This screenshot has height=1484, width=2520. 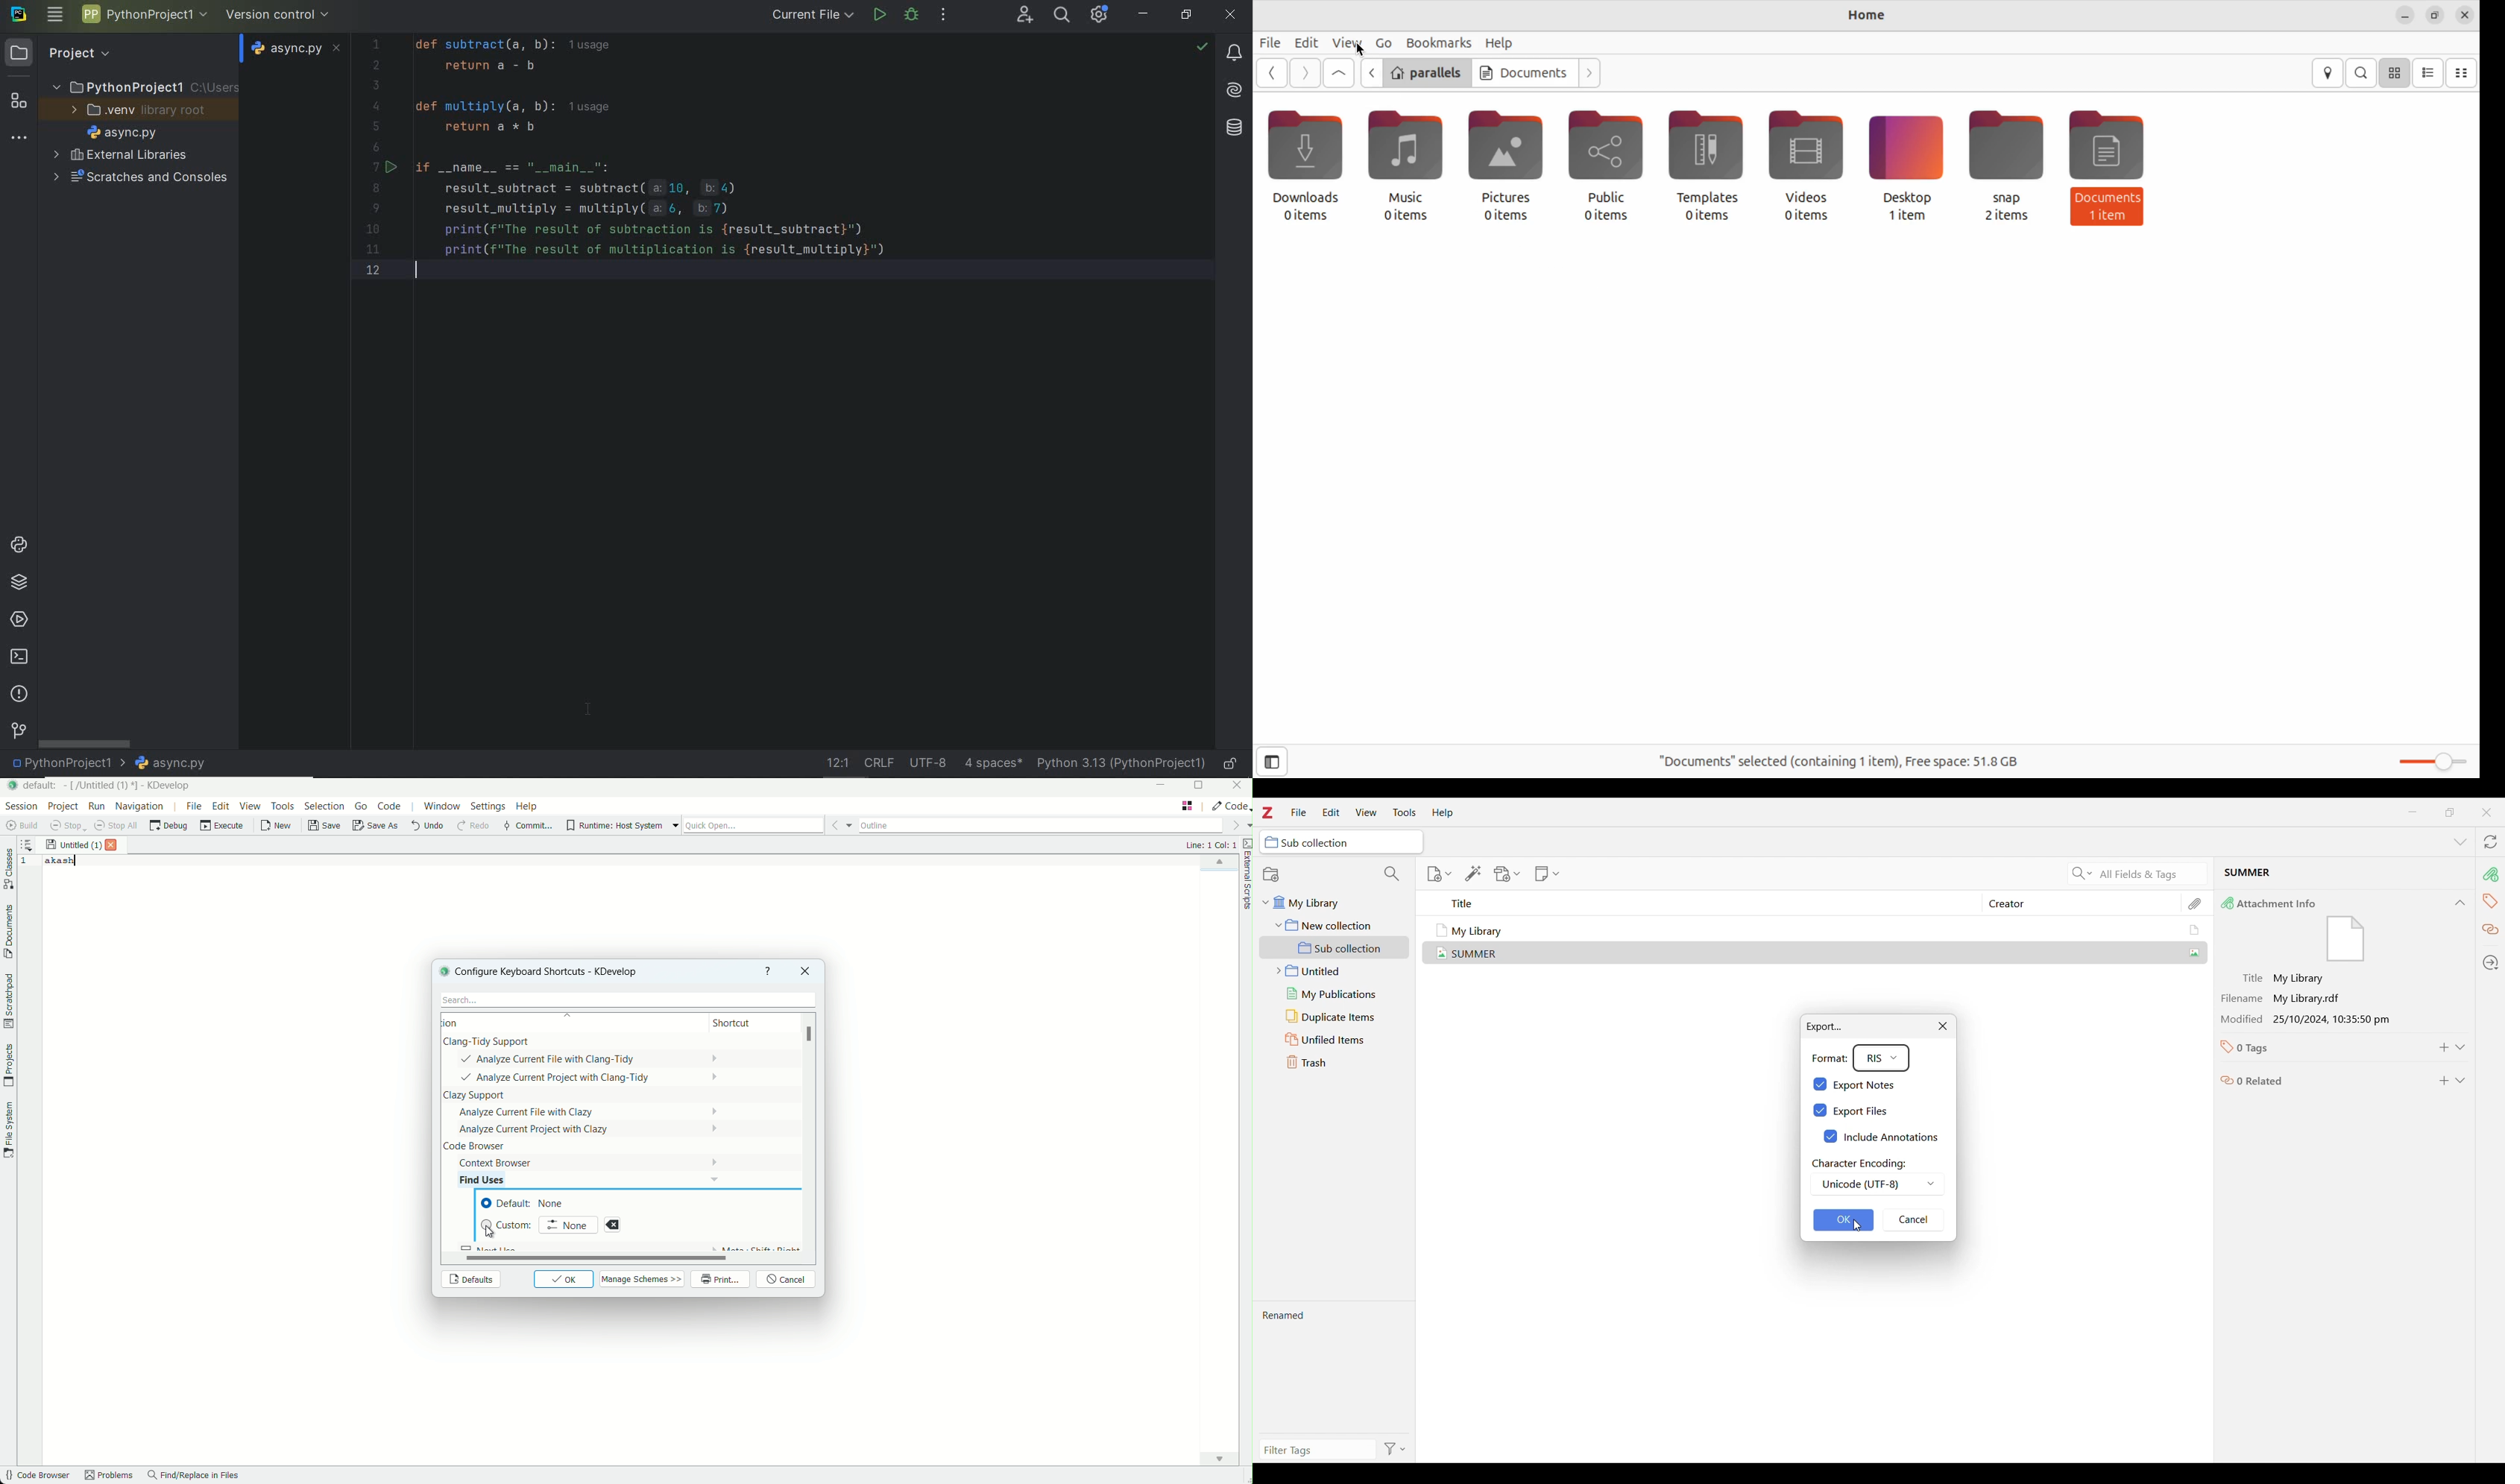 I want to click on help, so click(x=768, y=971).